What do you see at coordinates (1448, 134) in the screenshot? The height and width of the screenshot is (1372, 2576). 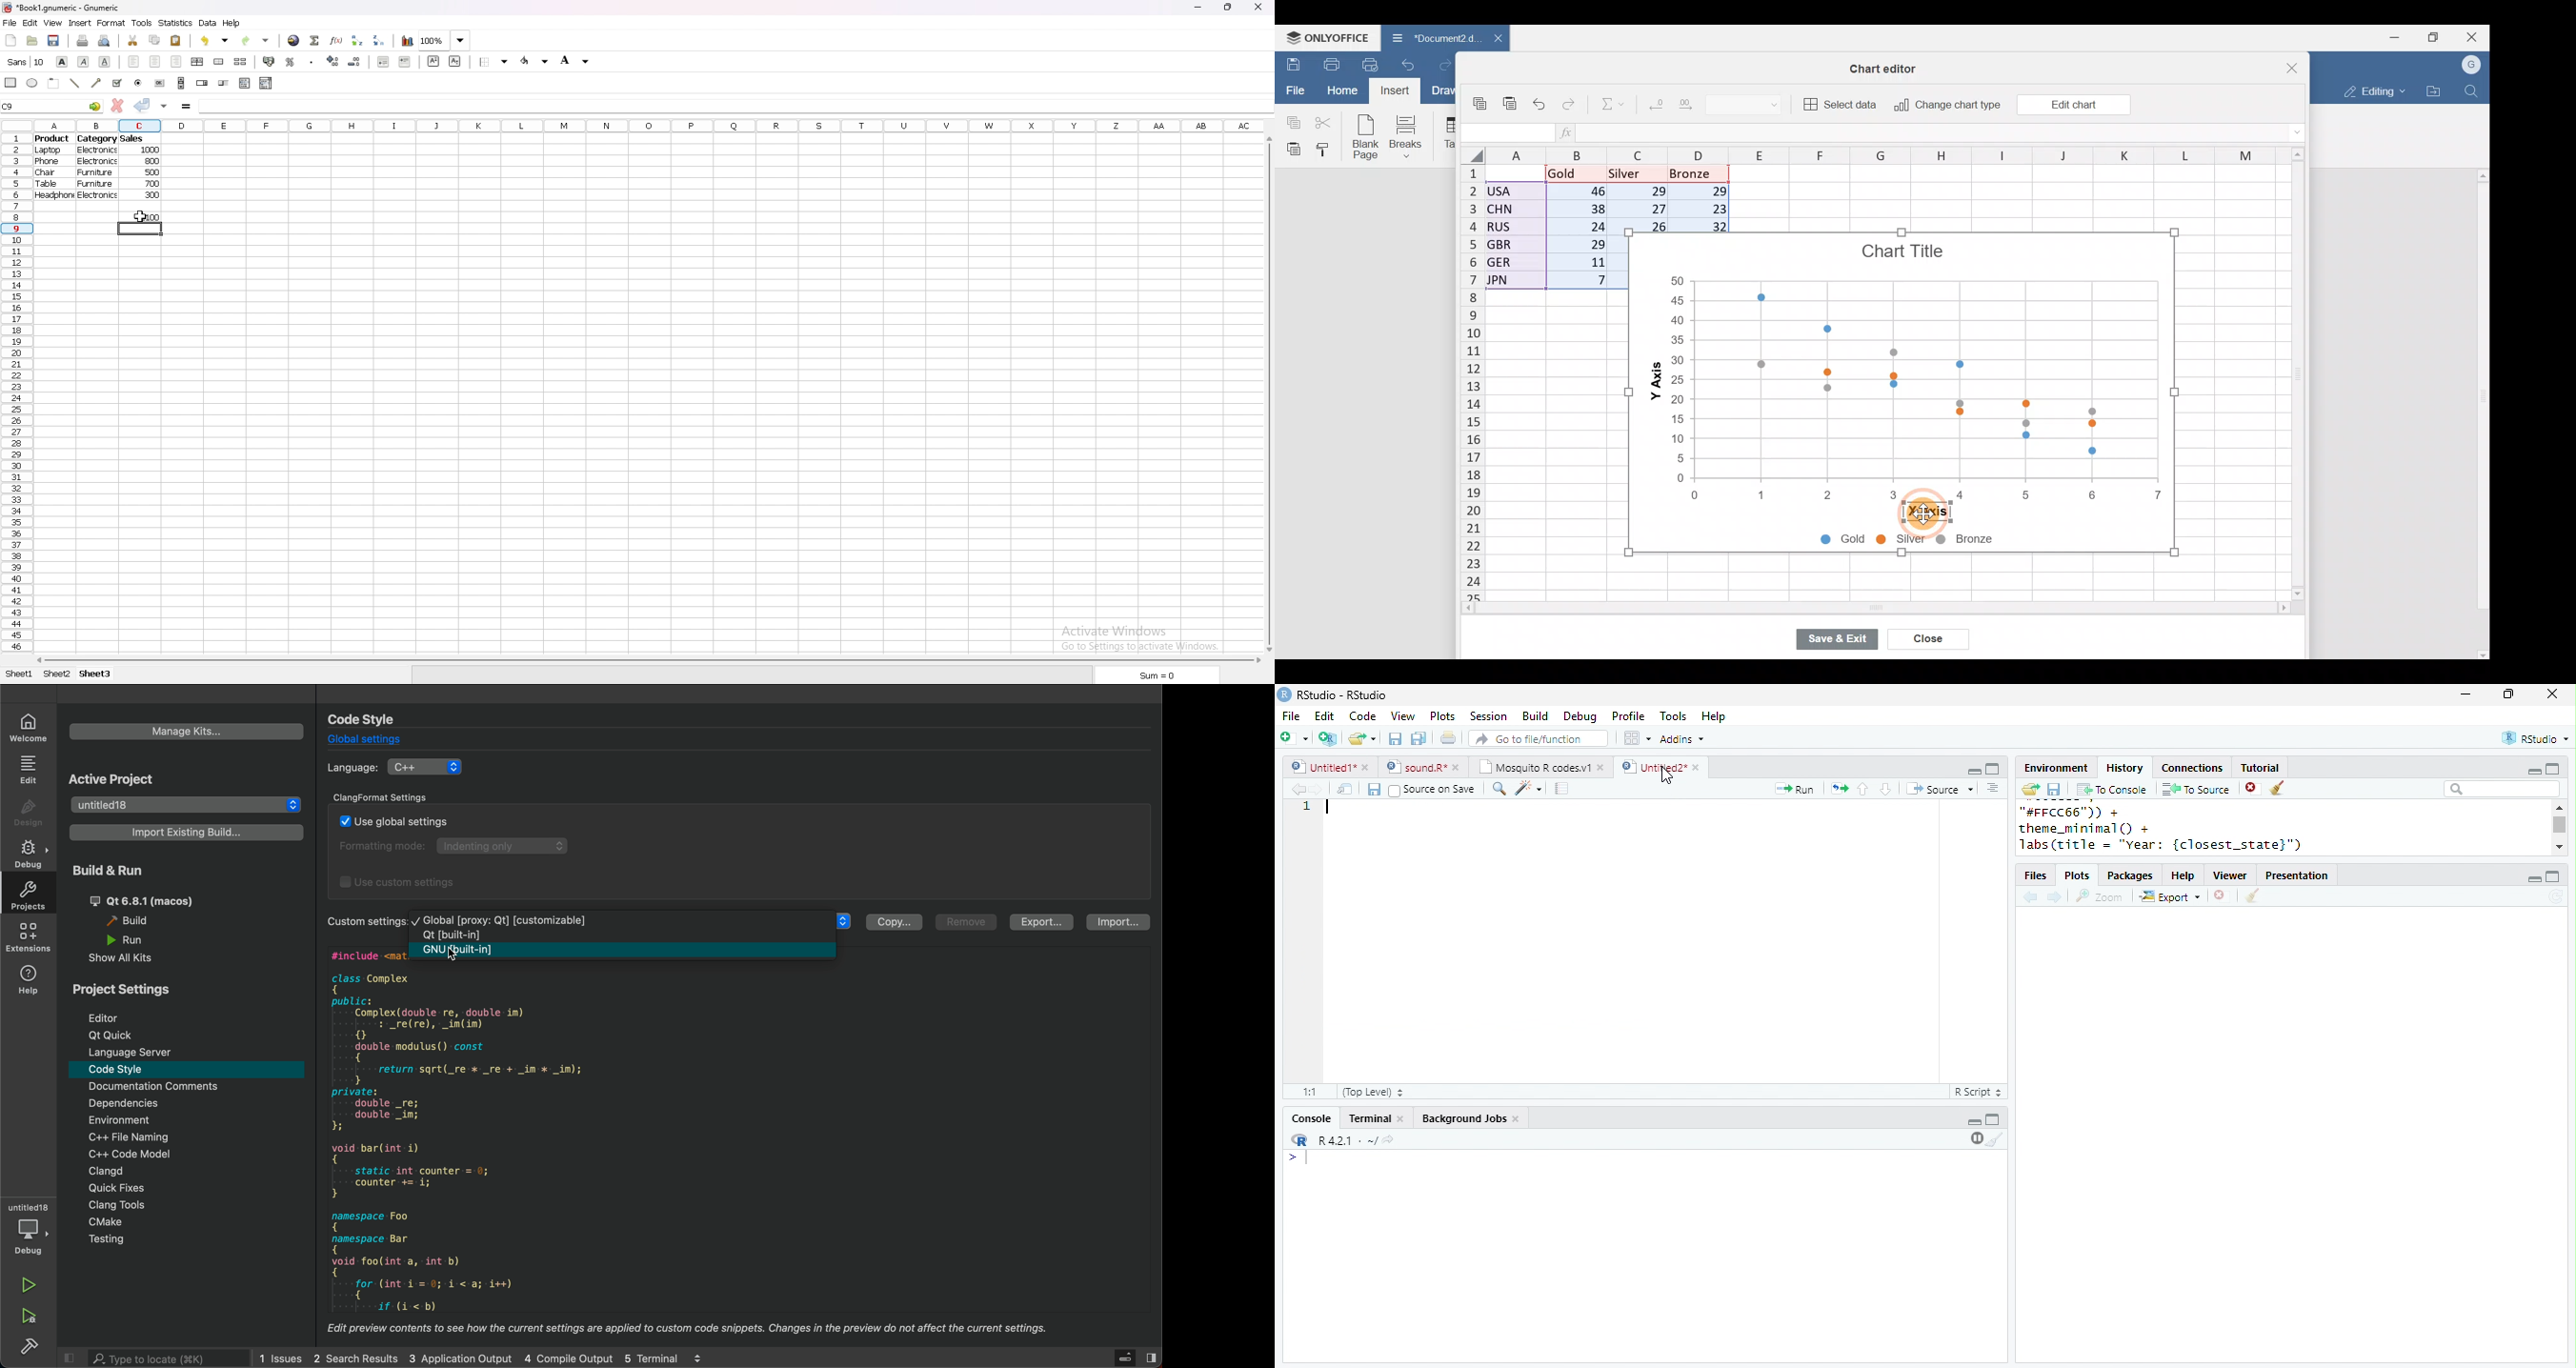 I see `Table` at bounding box center [1448, 134].